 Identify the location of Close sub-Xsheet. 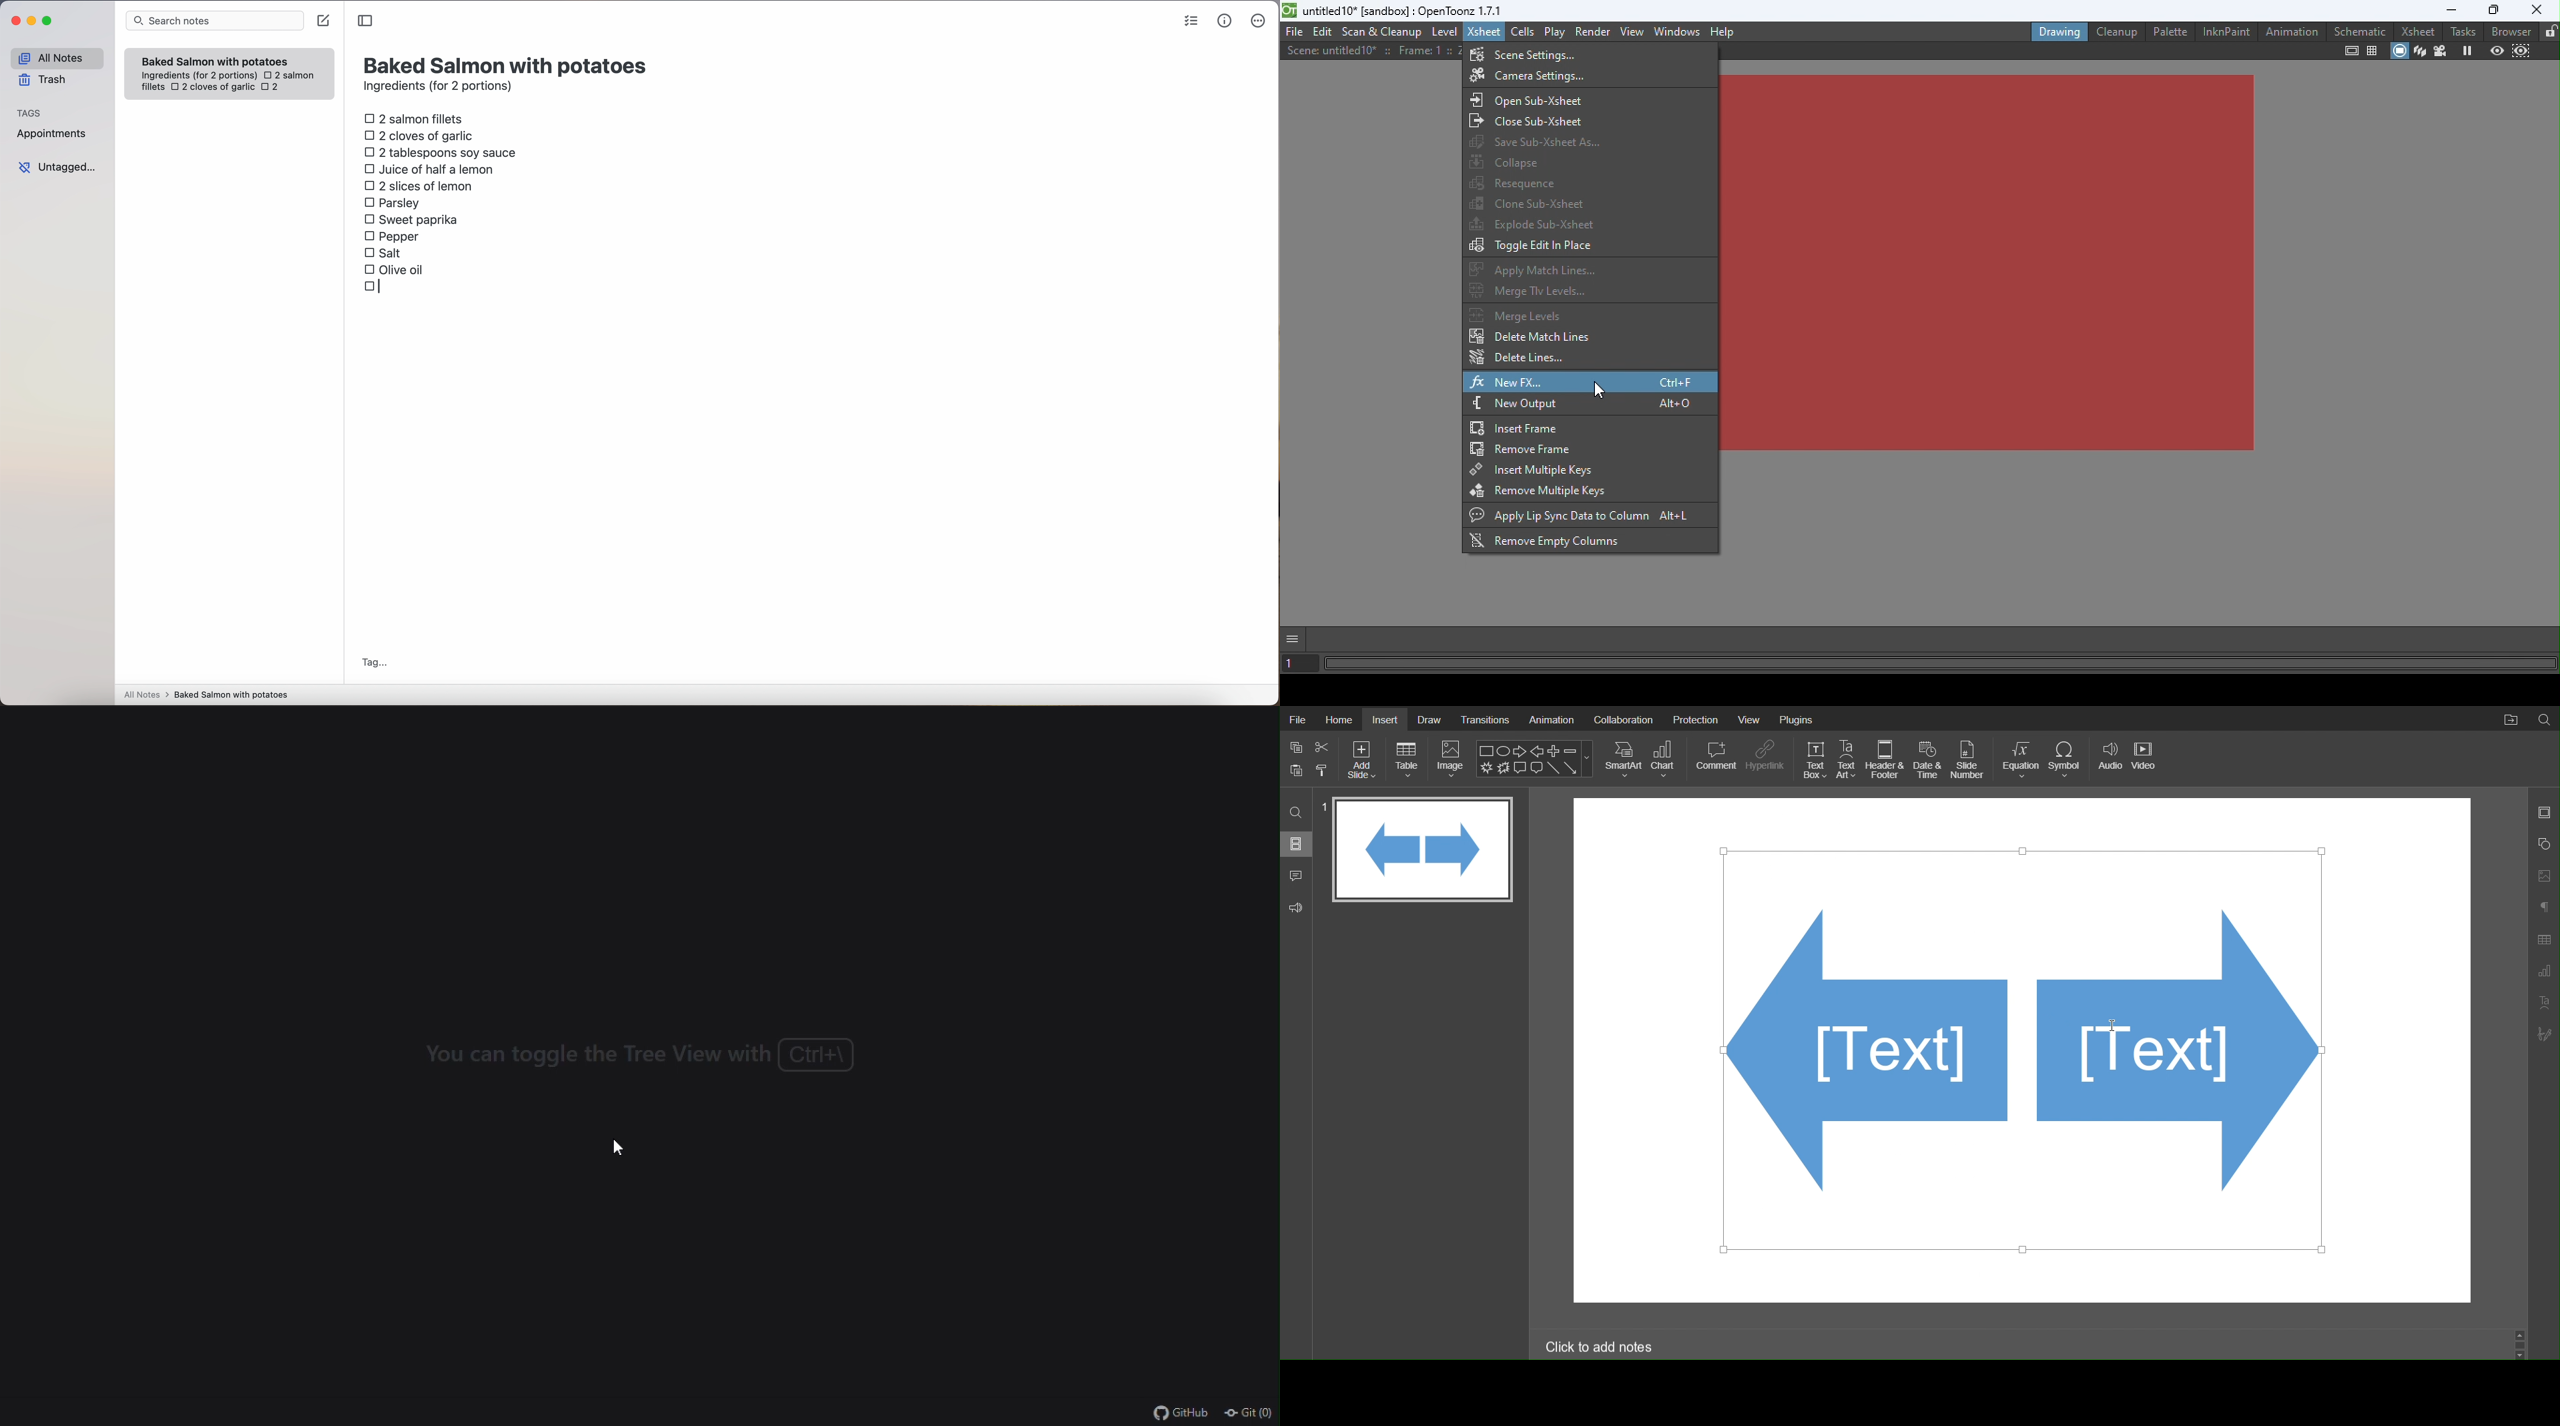
(1535, 121).